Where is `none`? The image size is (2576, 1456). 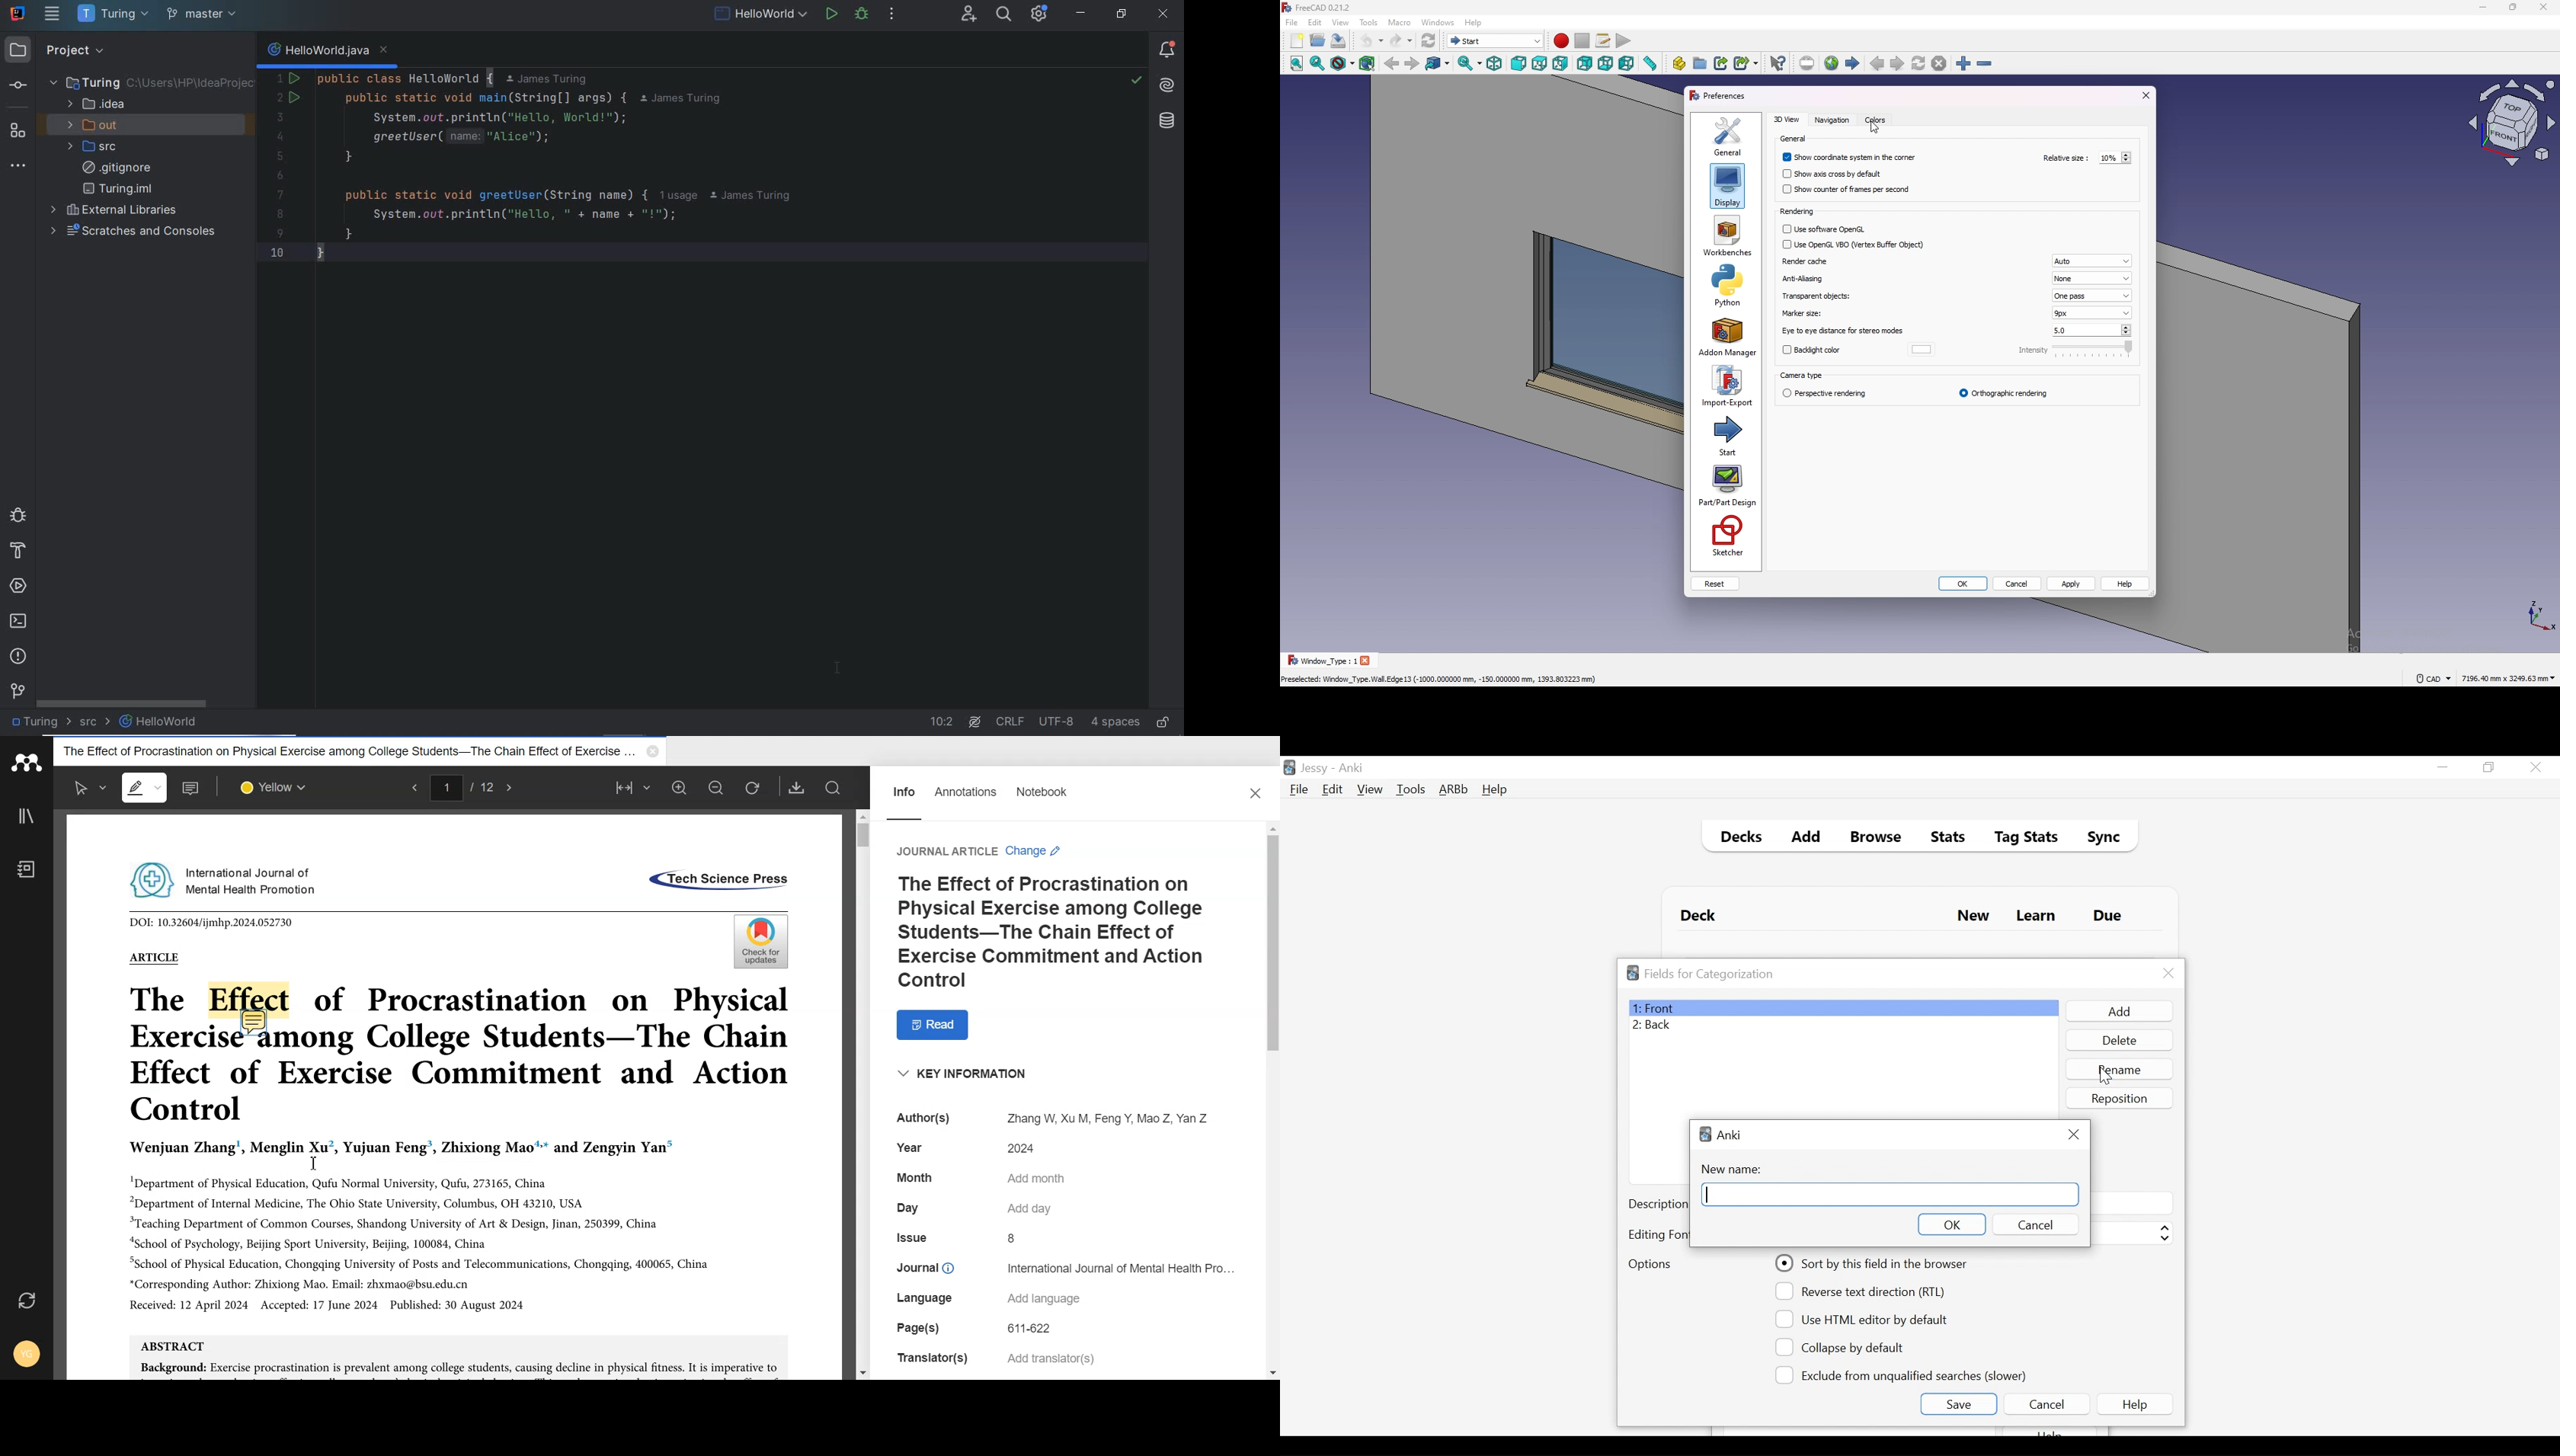
none is located at coordinates (2092, 278).